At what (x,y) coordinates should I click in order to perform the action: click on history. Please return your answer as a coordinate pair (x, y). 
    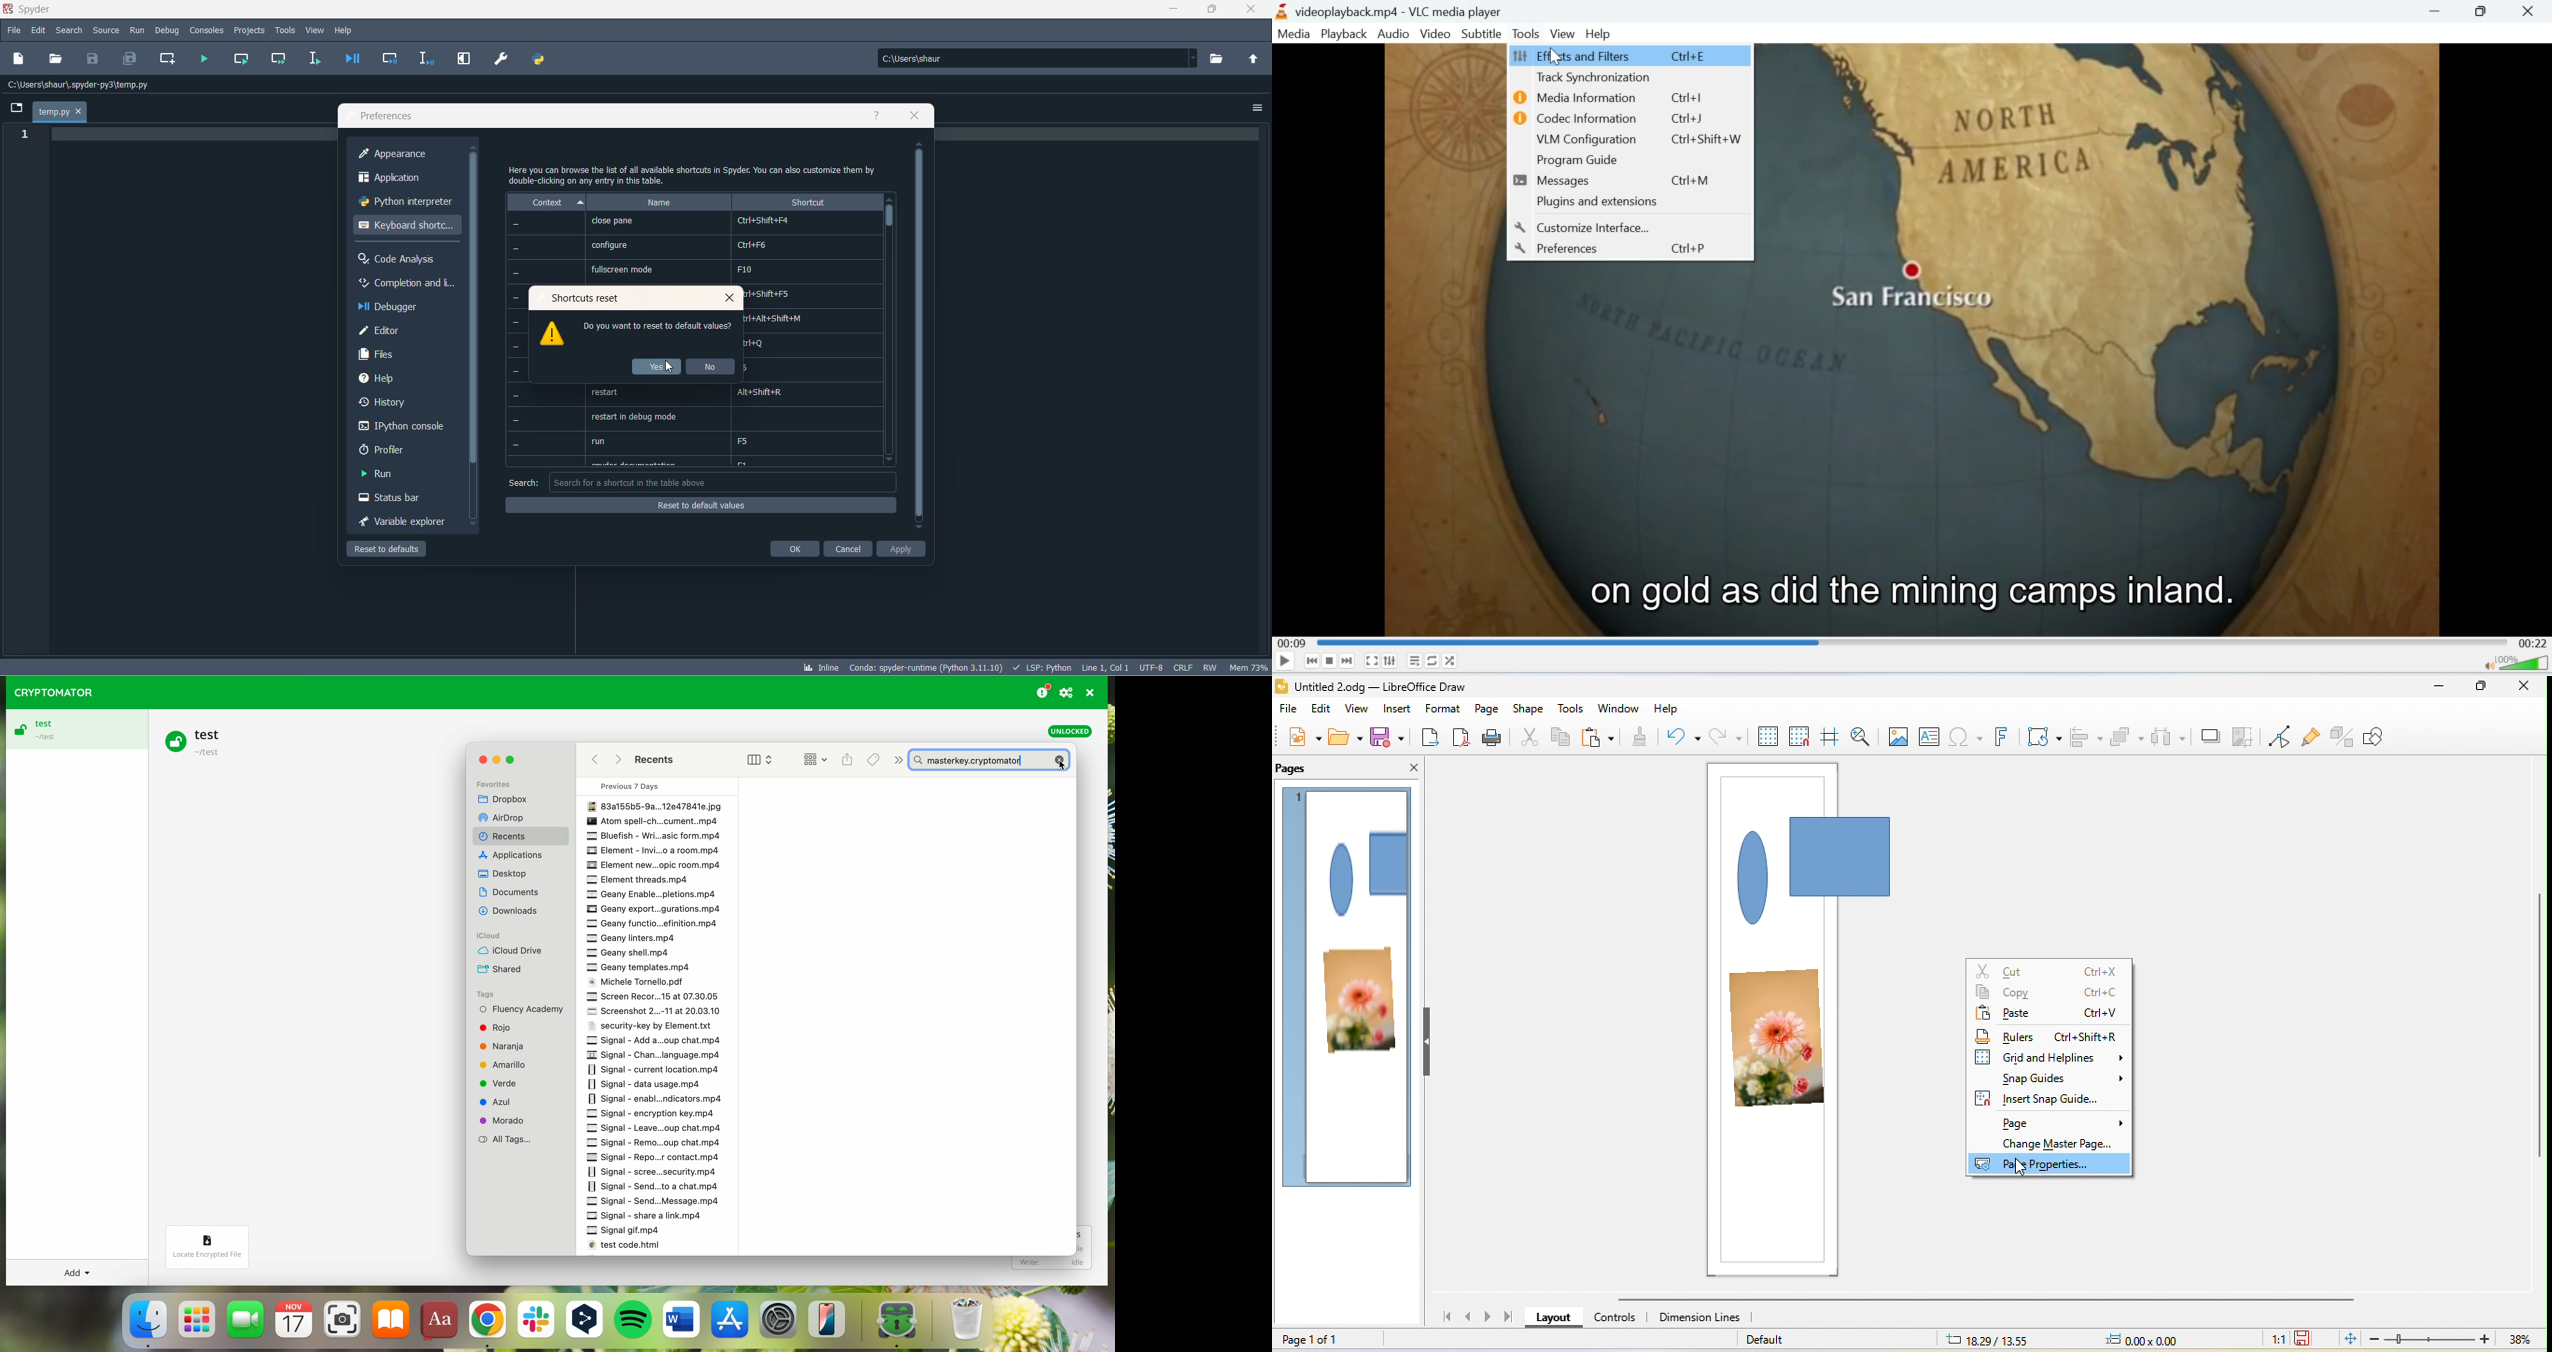
    Looking at the image, I should click on (400, 404).